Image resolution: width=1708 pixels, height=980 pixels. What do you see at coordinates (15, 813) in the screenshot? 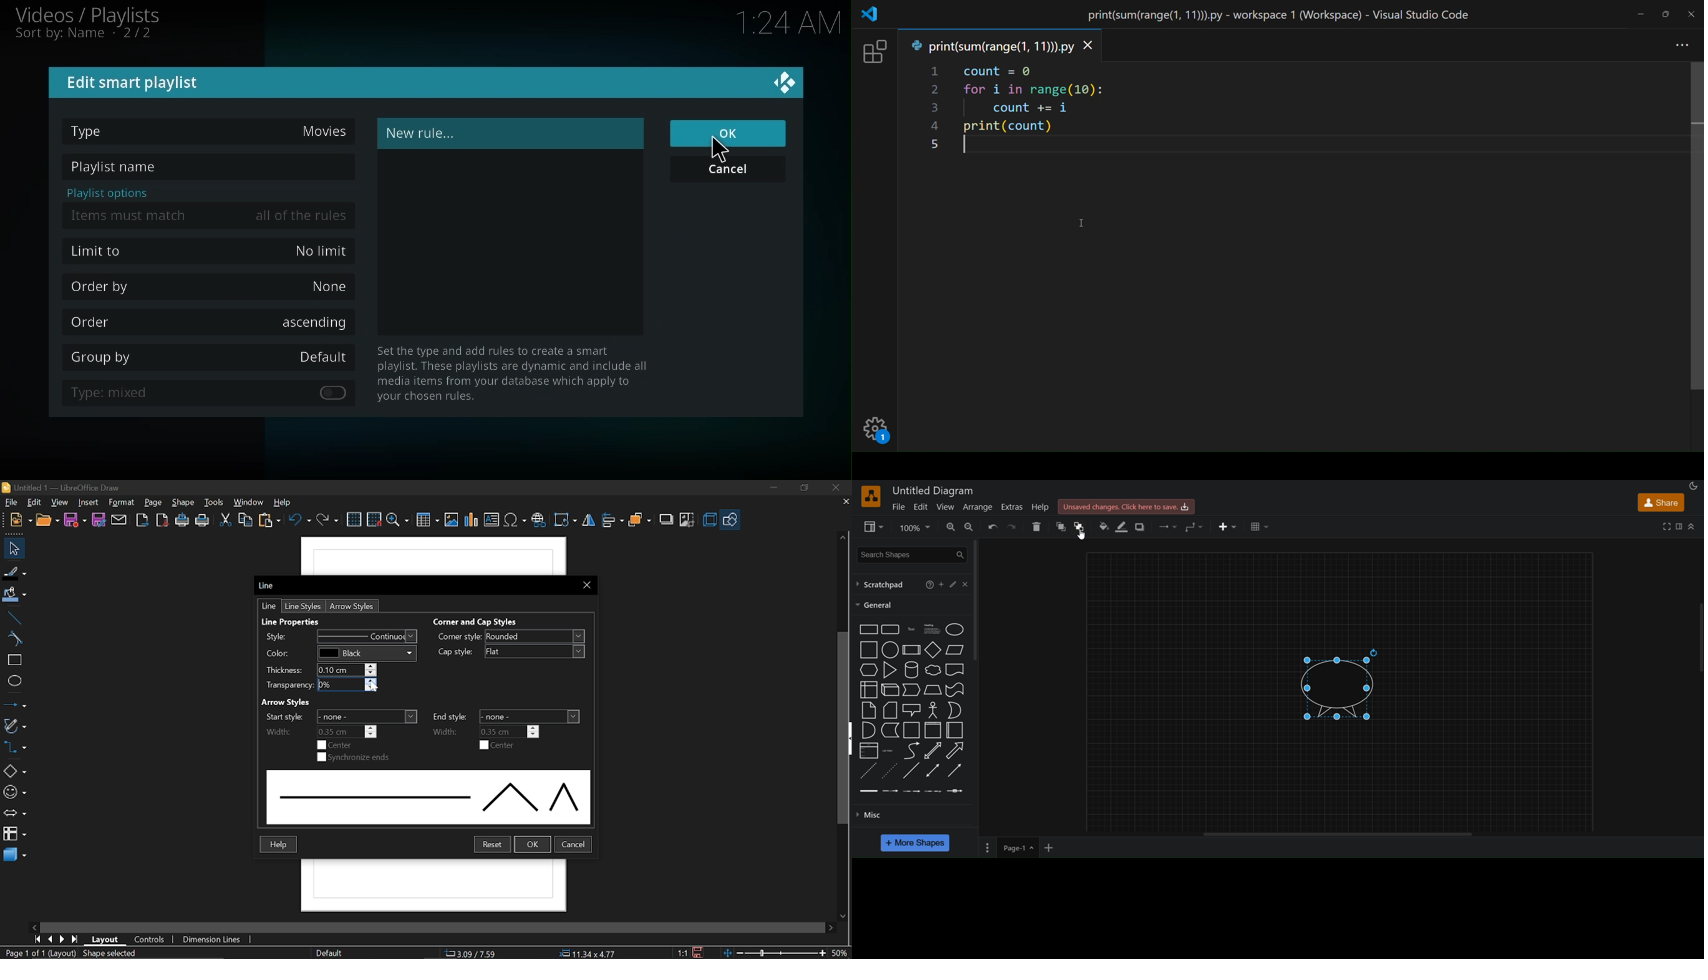
I see `arrows` at bounding box center [15, 813].